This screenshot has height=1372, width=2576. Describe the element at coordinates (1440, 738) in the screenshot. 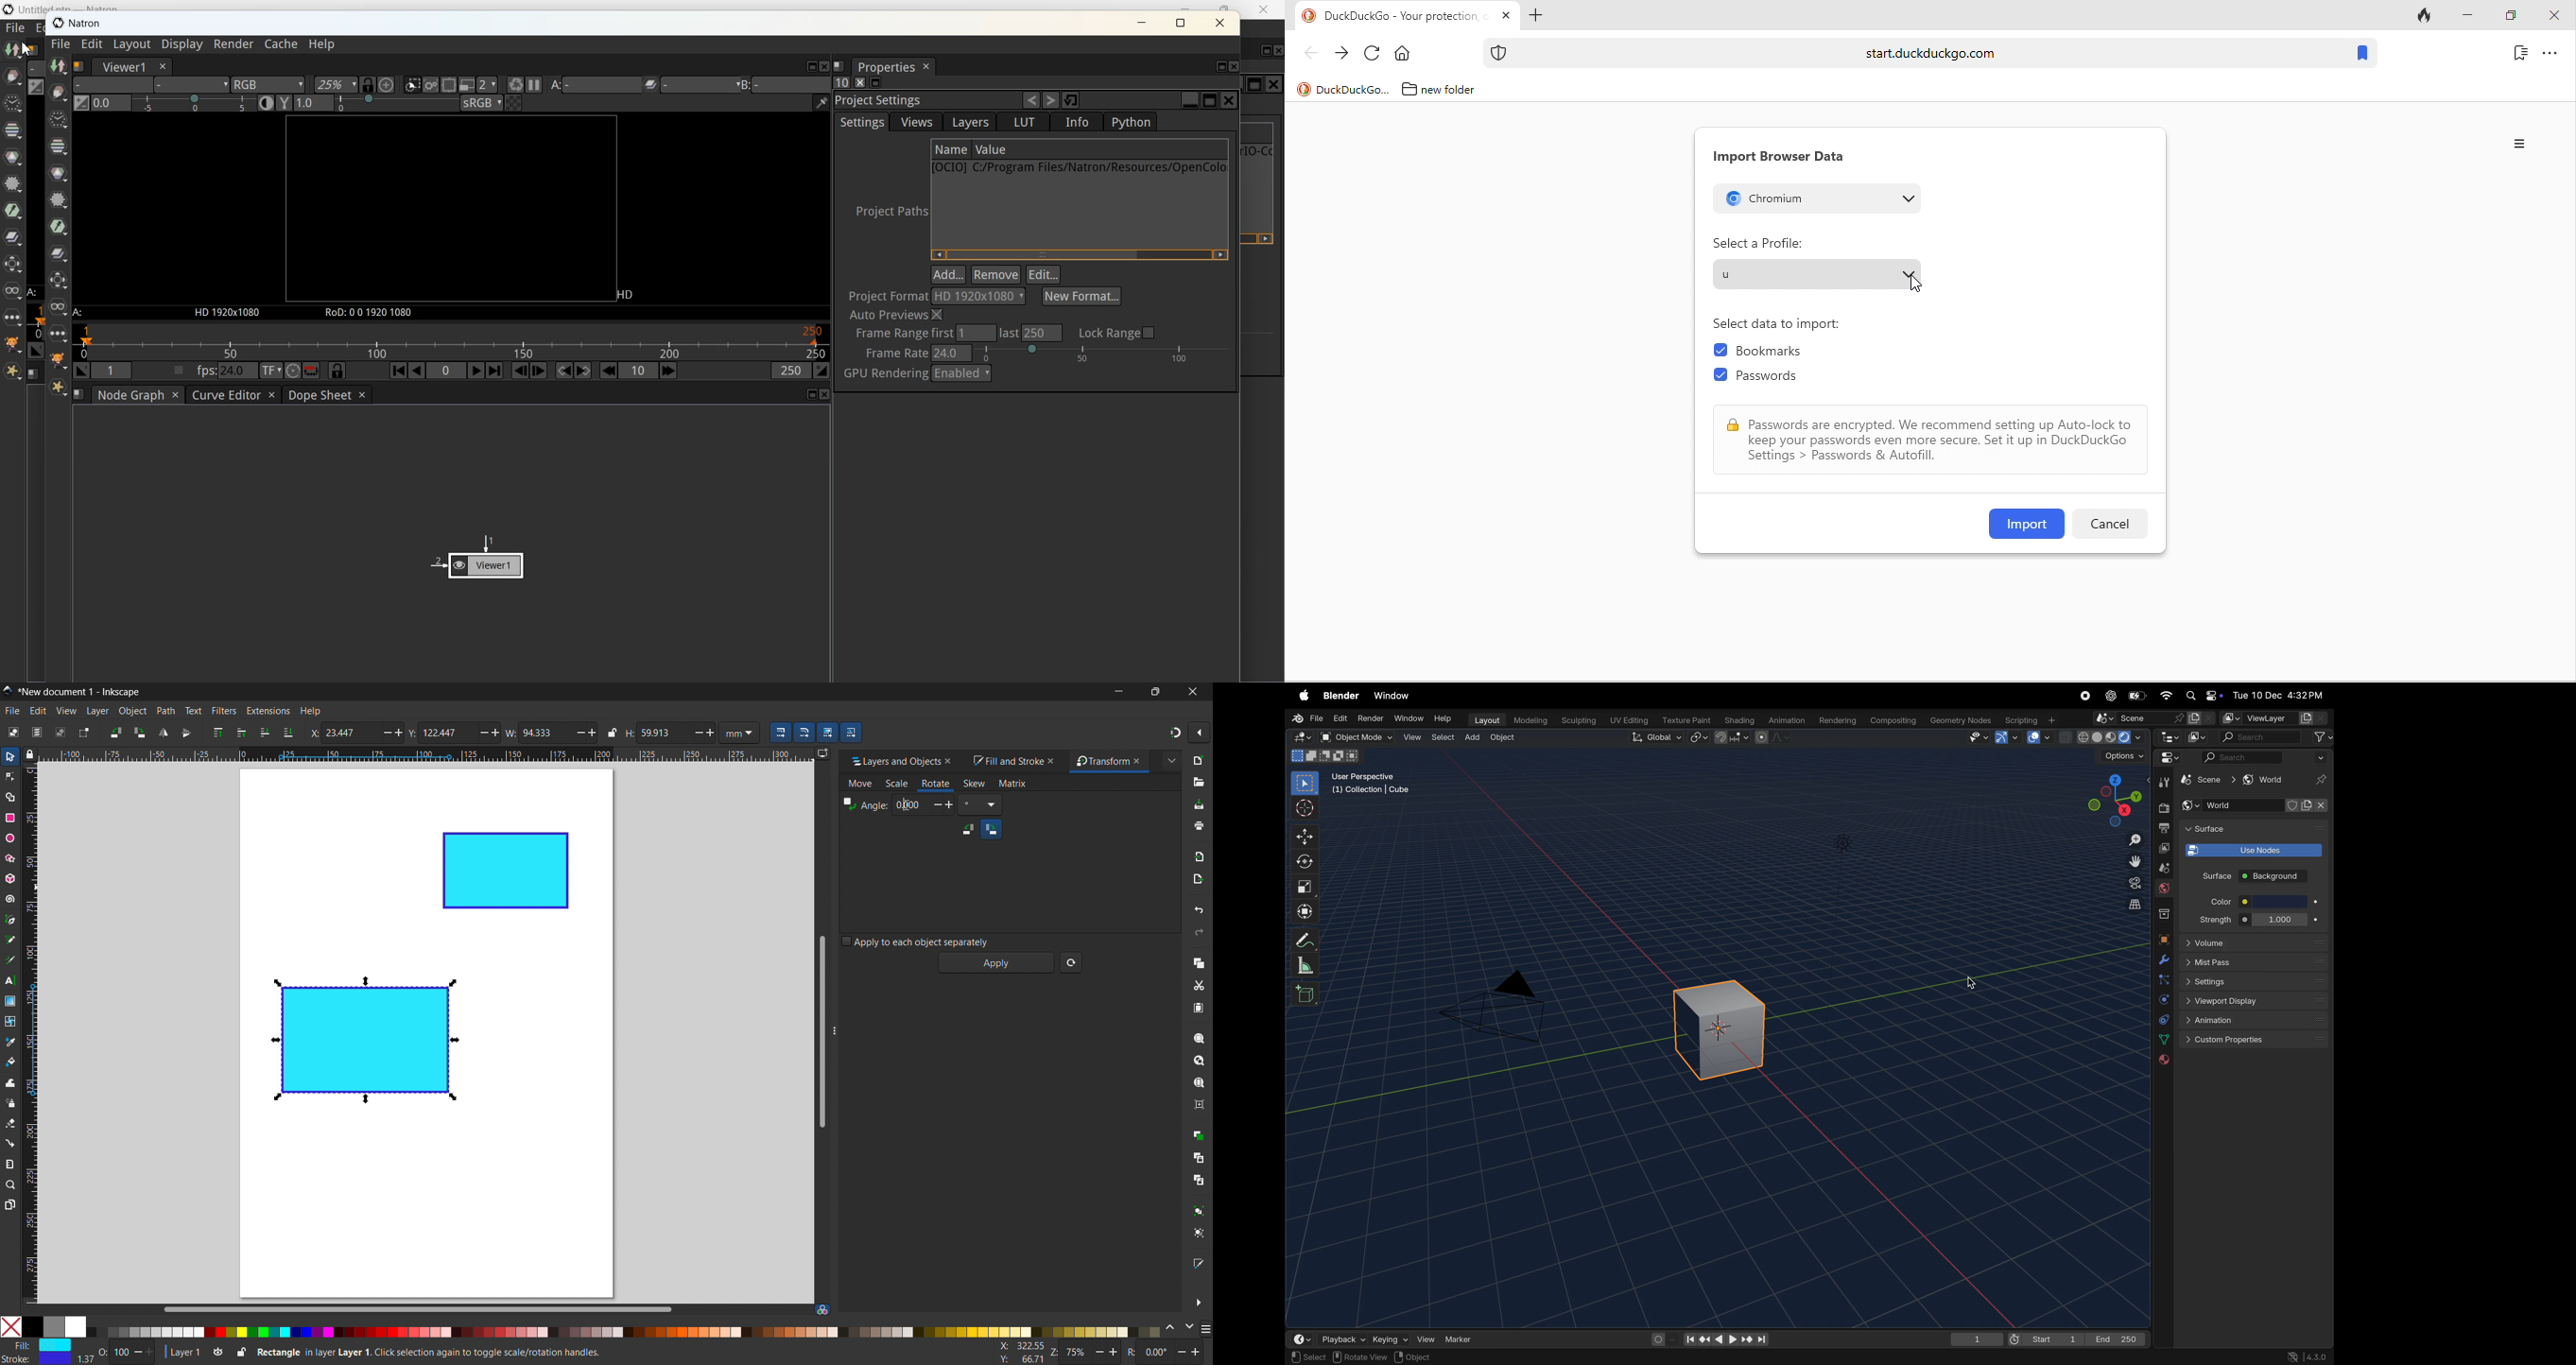

I see `select` at that location.